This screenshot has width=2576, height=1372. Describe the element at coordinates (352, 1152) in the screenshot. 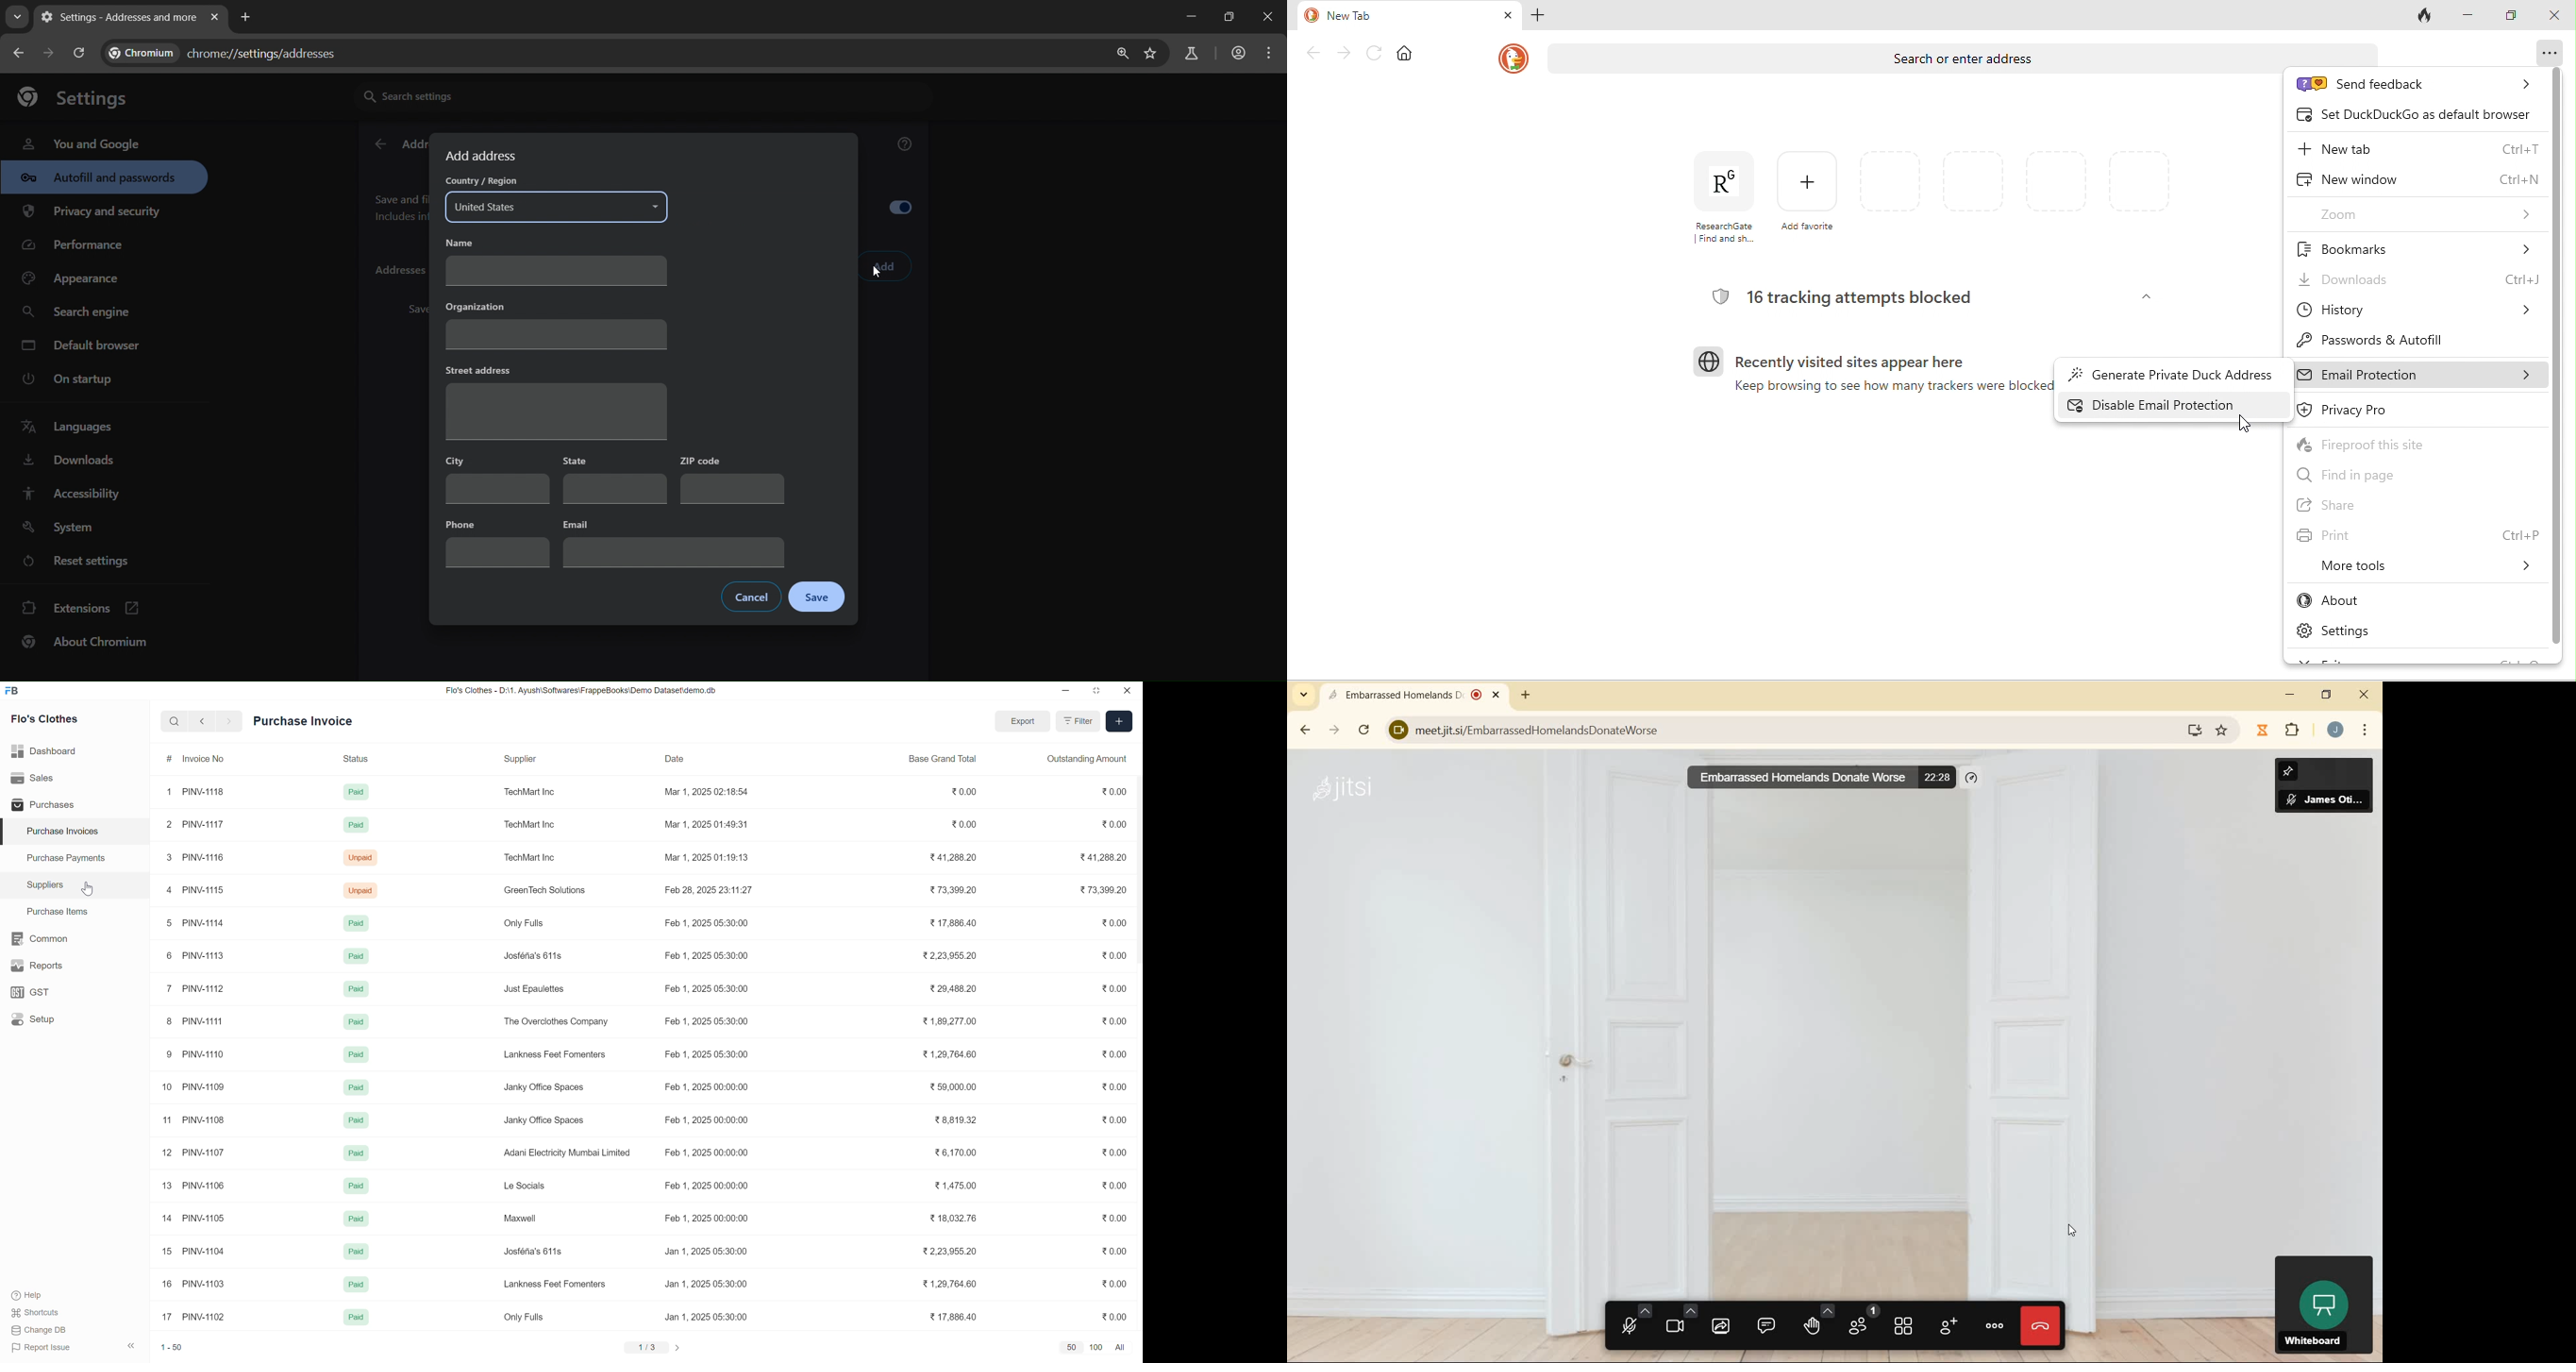

I see `Paid` at that location.